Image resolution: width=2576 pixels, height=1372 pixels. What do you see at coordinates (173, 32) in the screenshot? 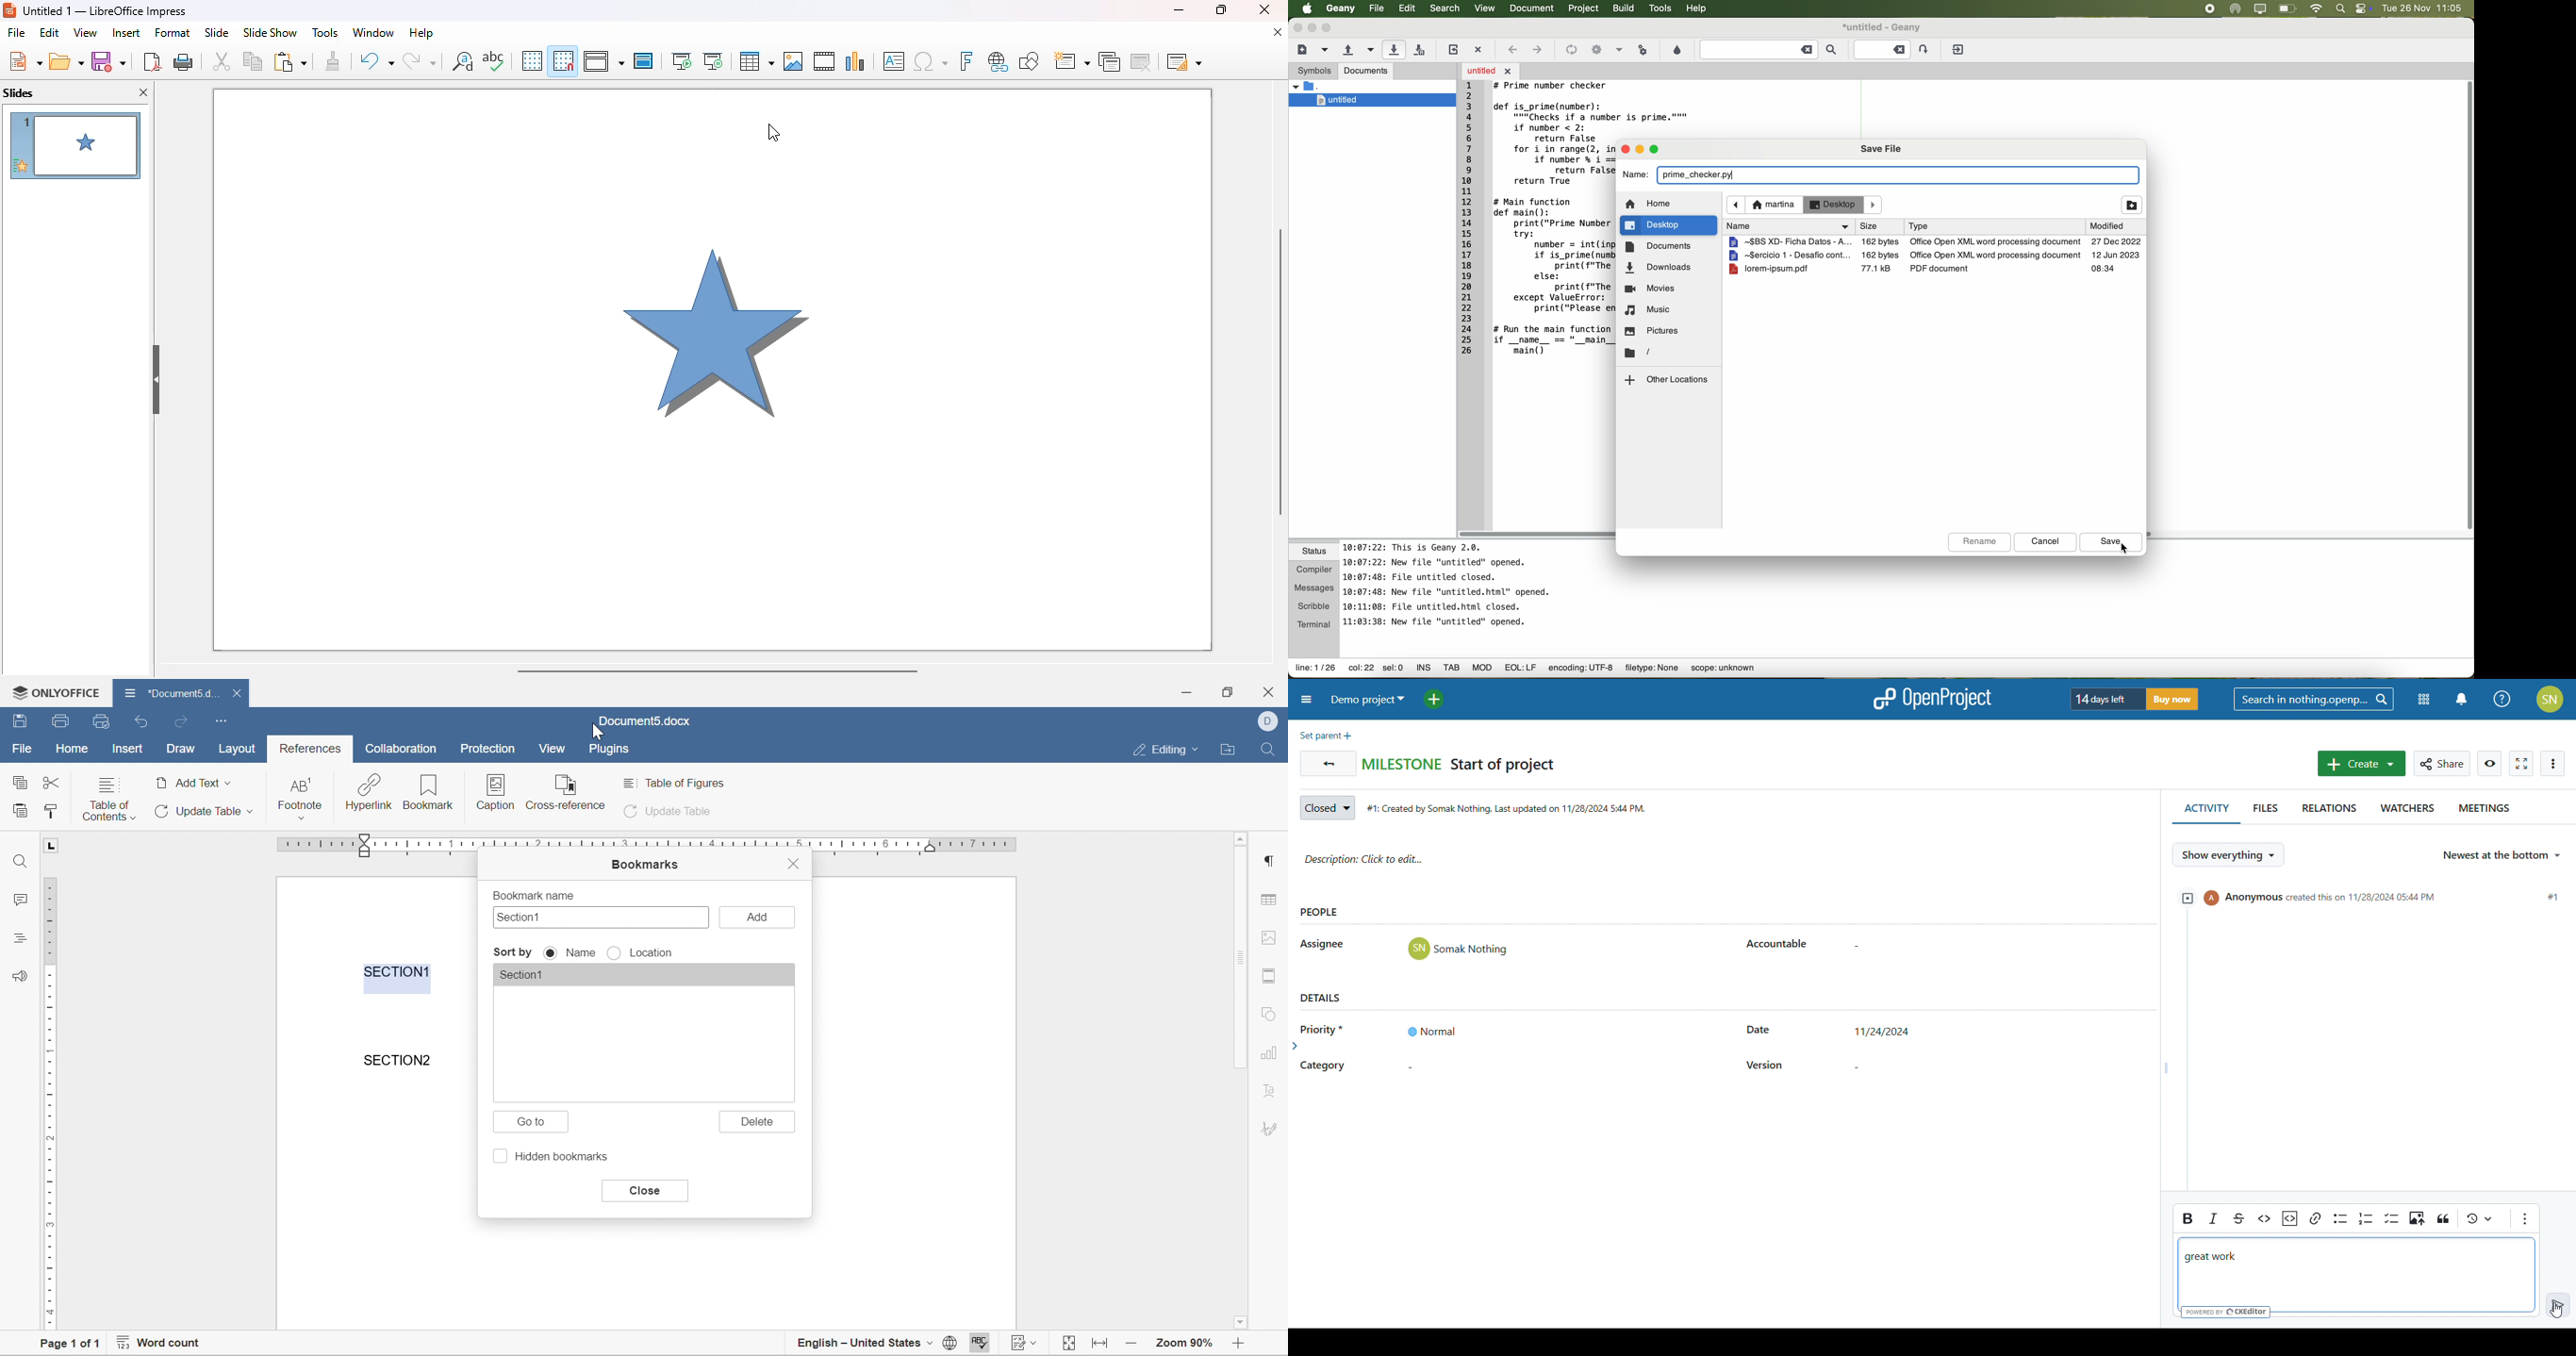
I see `format` at bounding box center [173, 32].